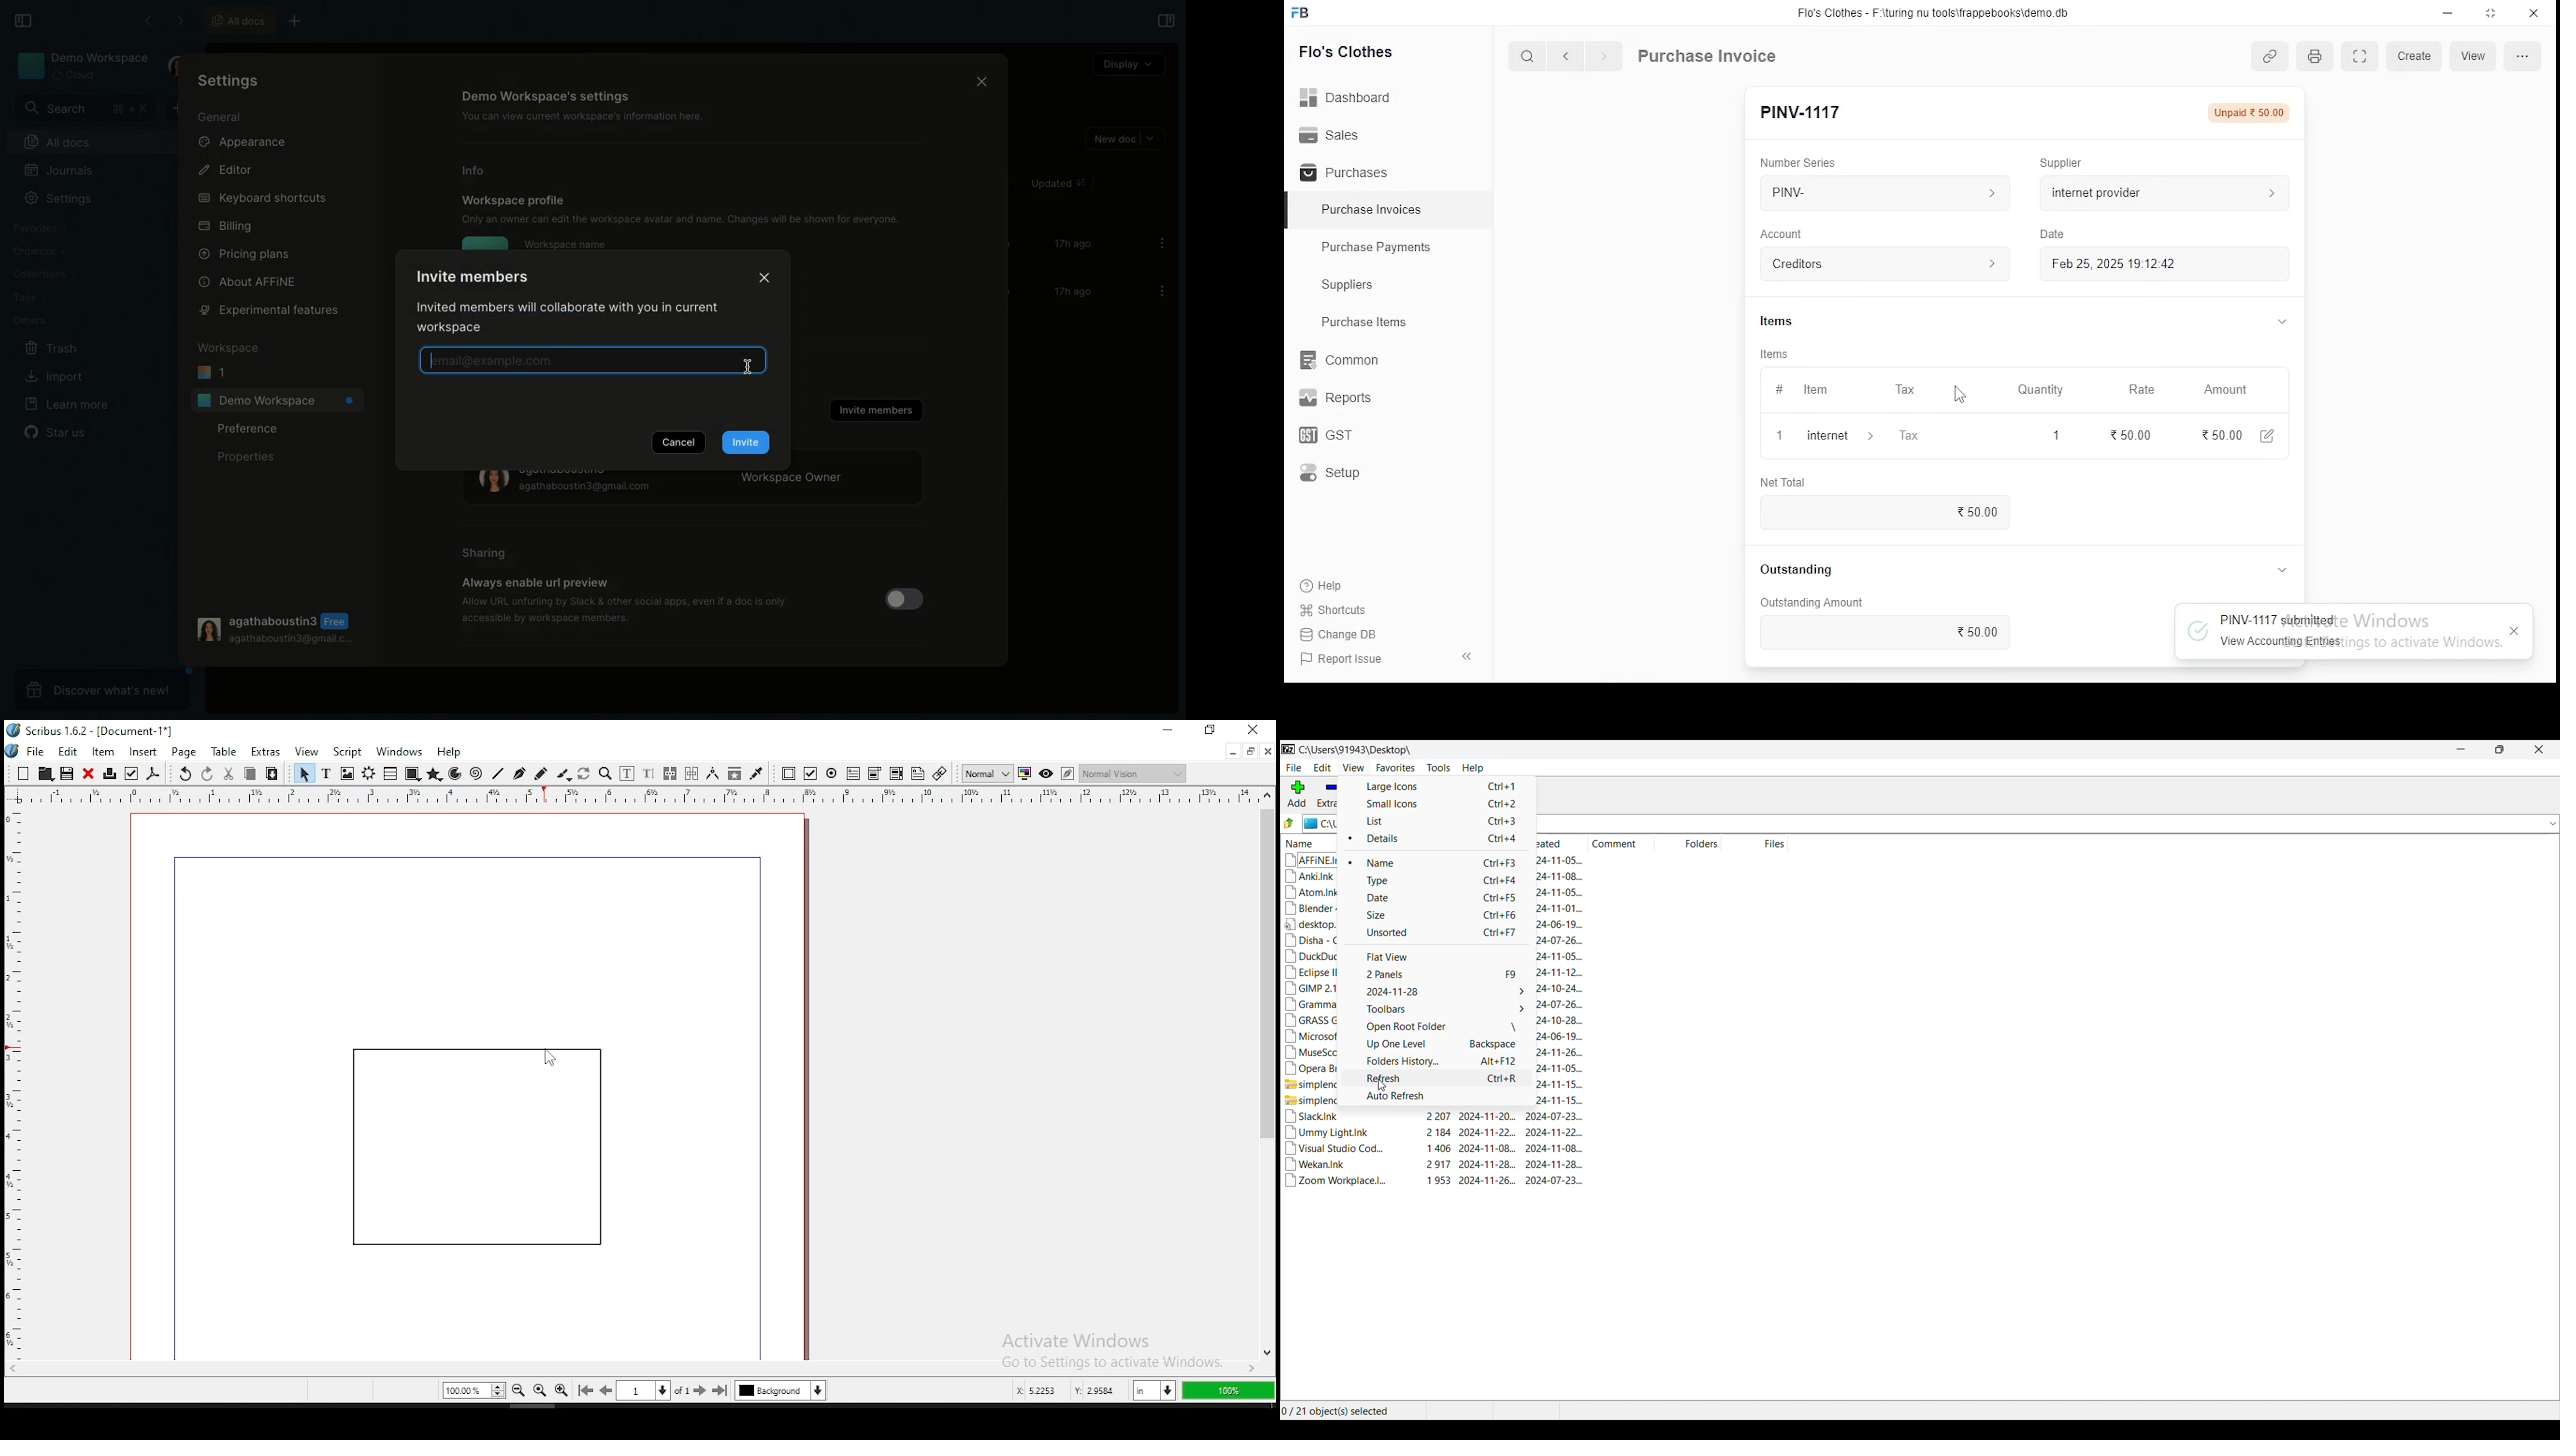  Describe the element at coordinates (1355, 323) in the screenshot. I see `Purchase ltems` at that location.